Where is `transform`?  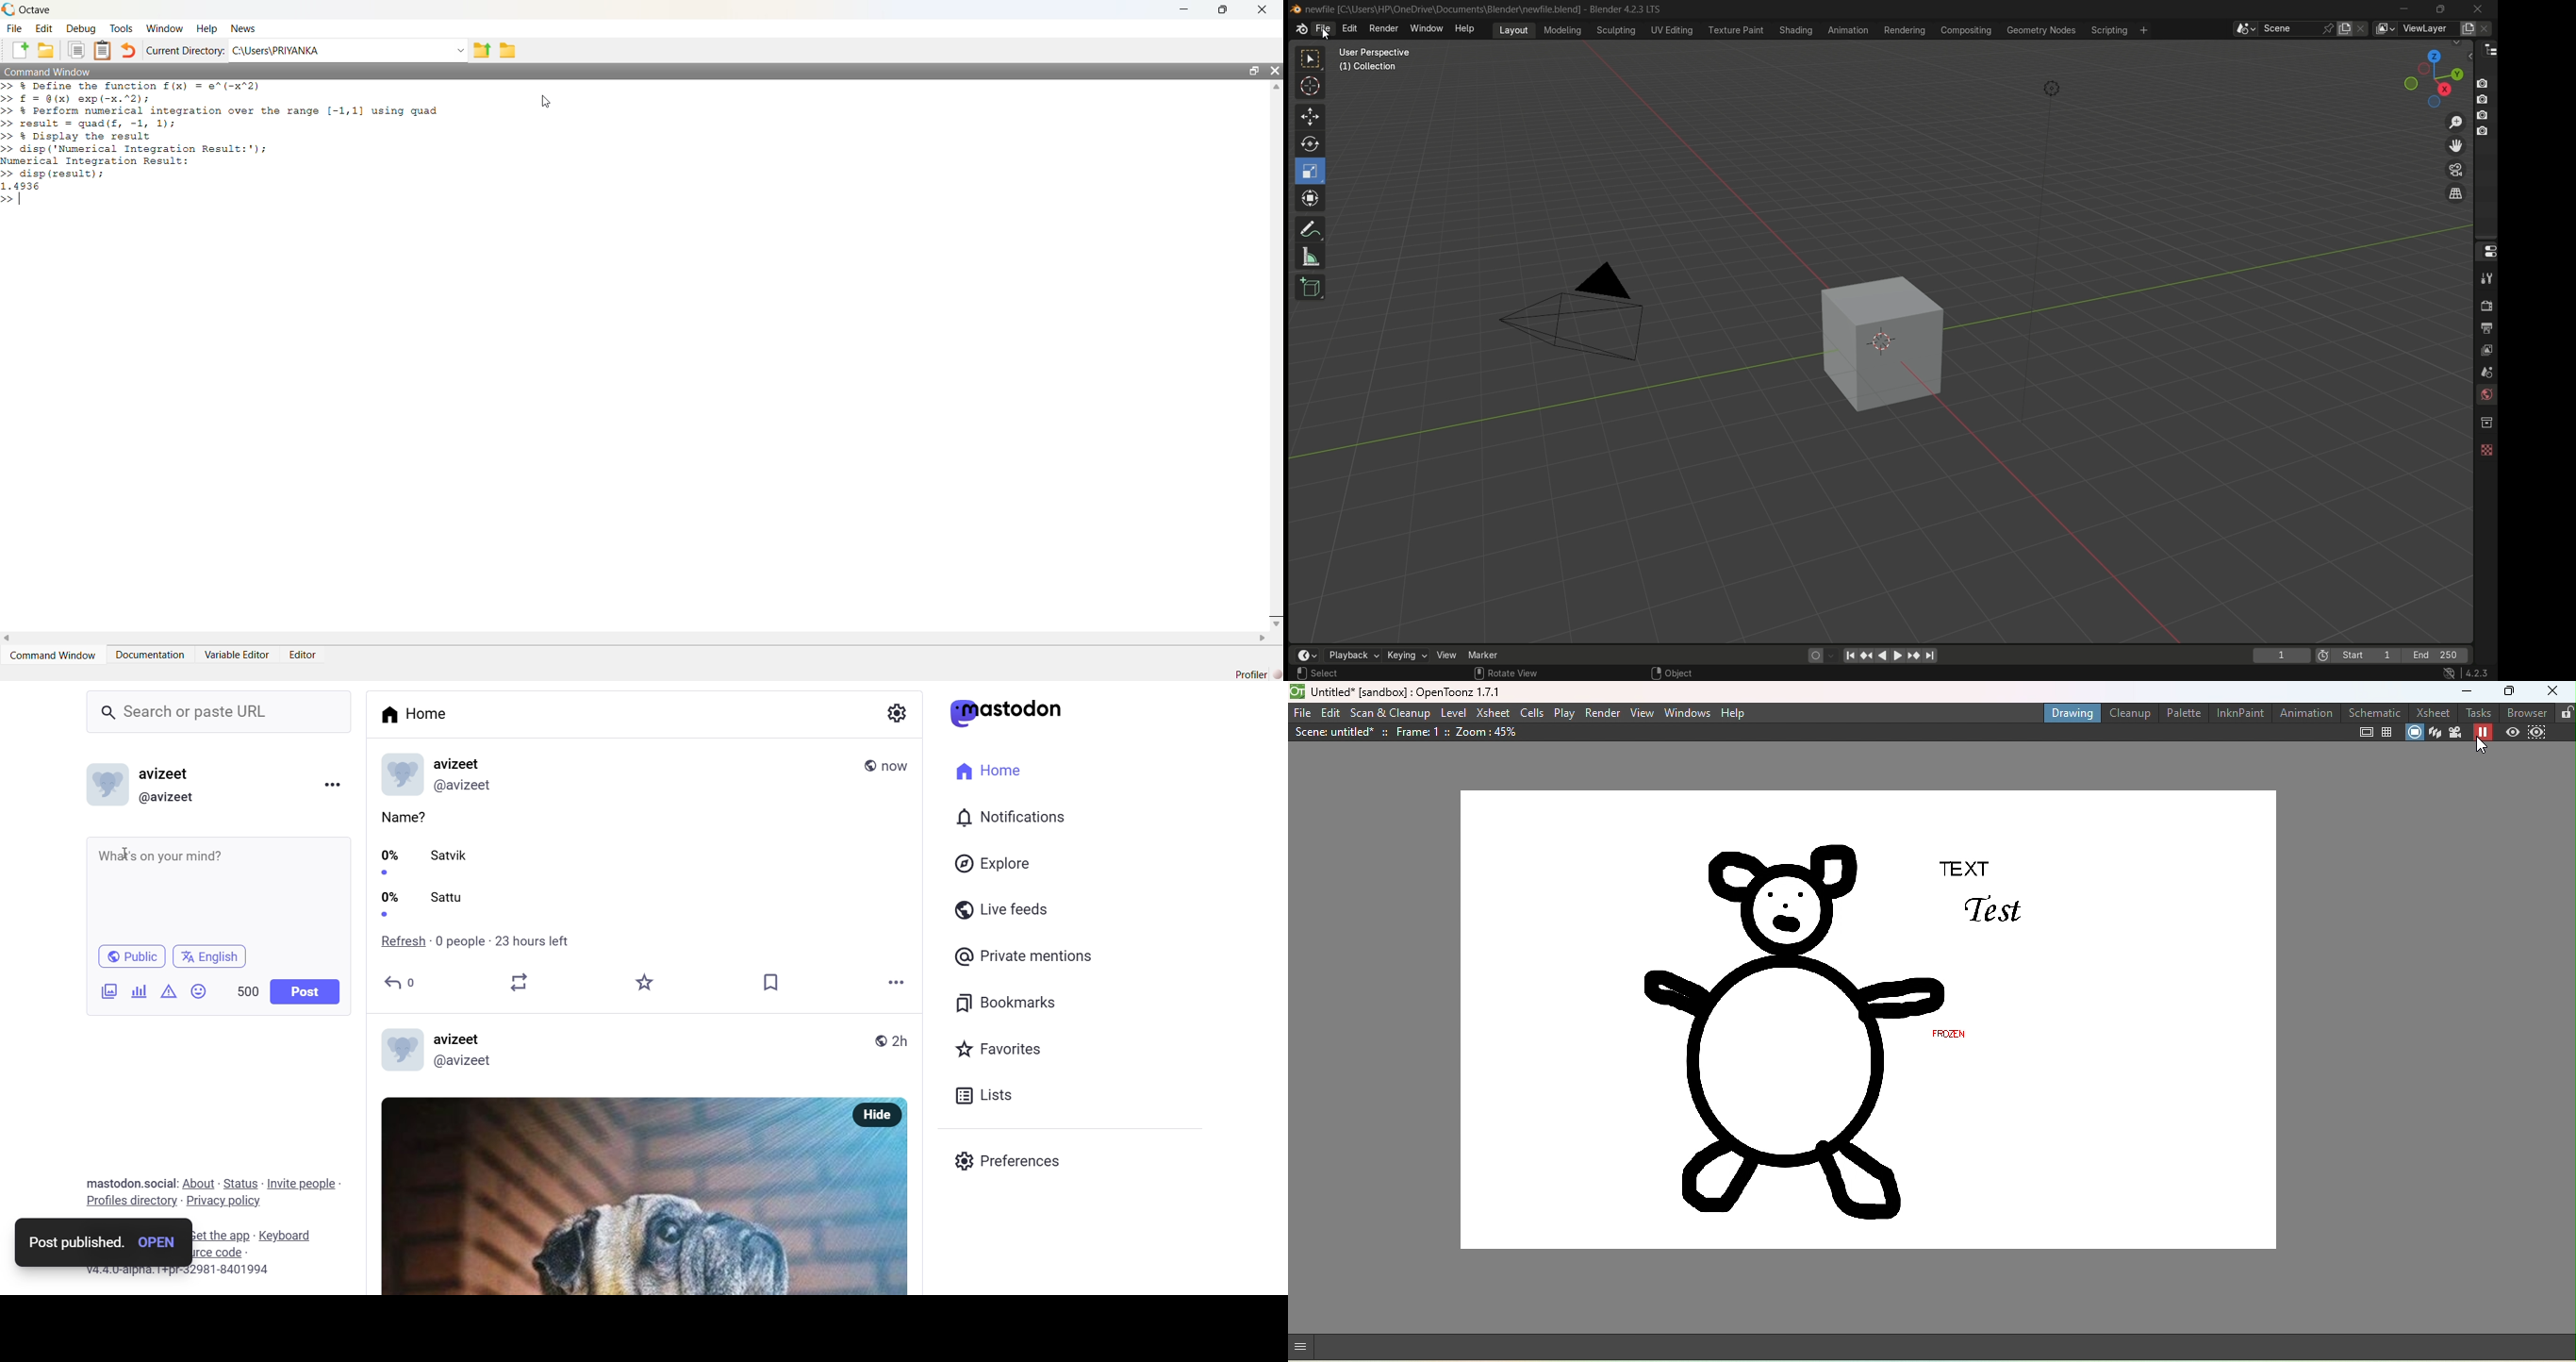
transform is located at coordinates (1311, 200).